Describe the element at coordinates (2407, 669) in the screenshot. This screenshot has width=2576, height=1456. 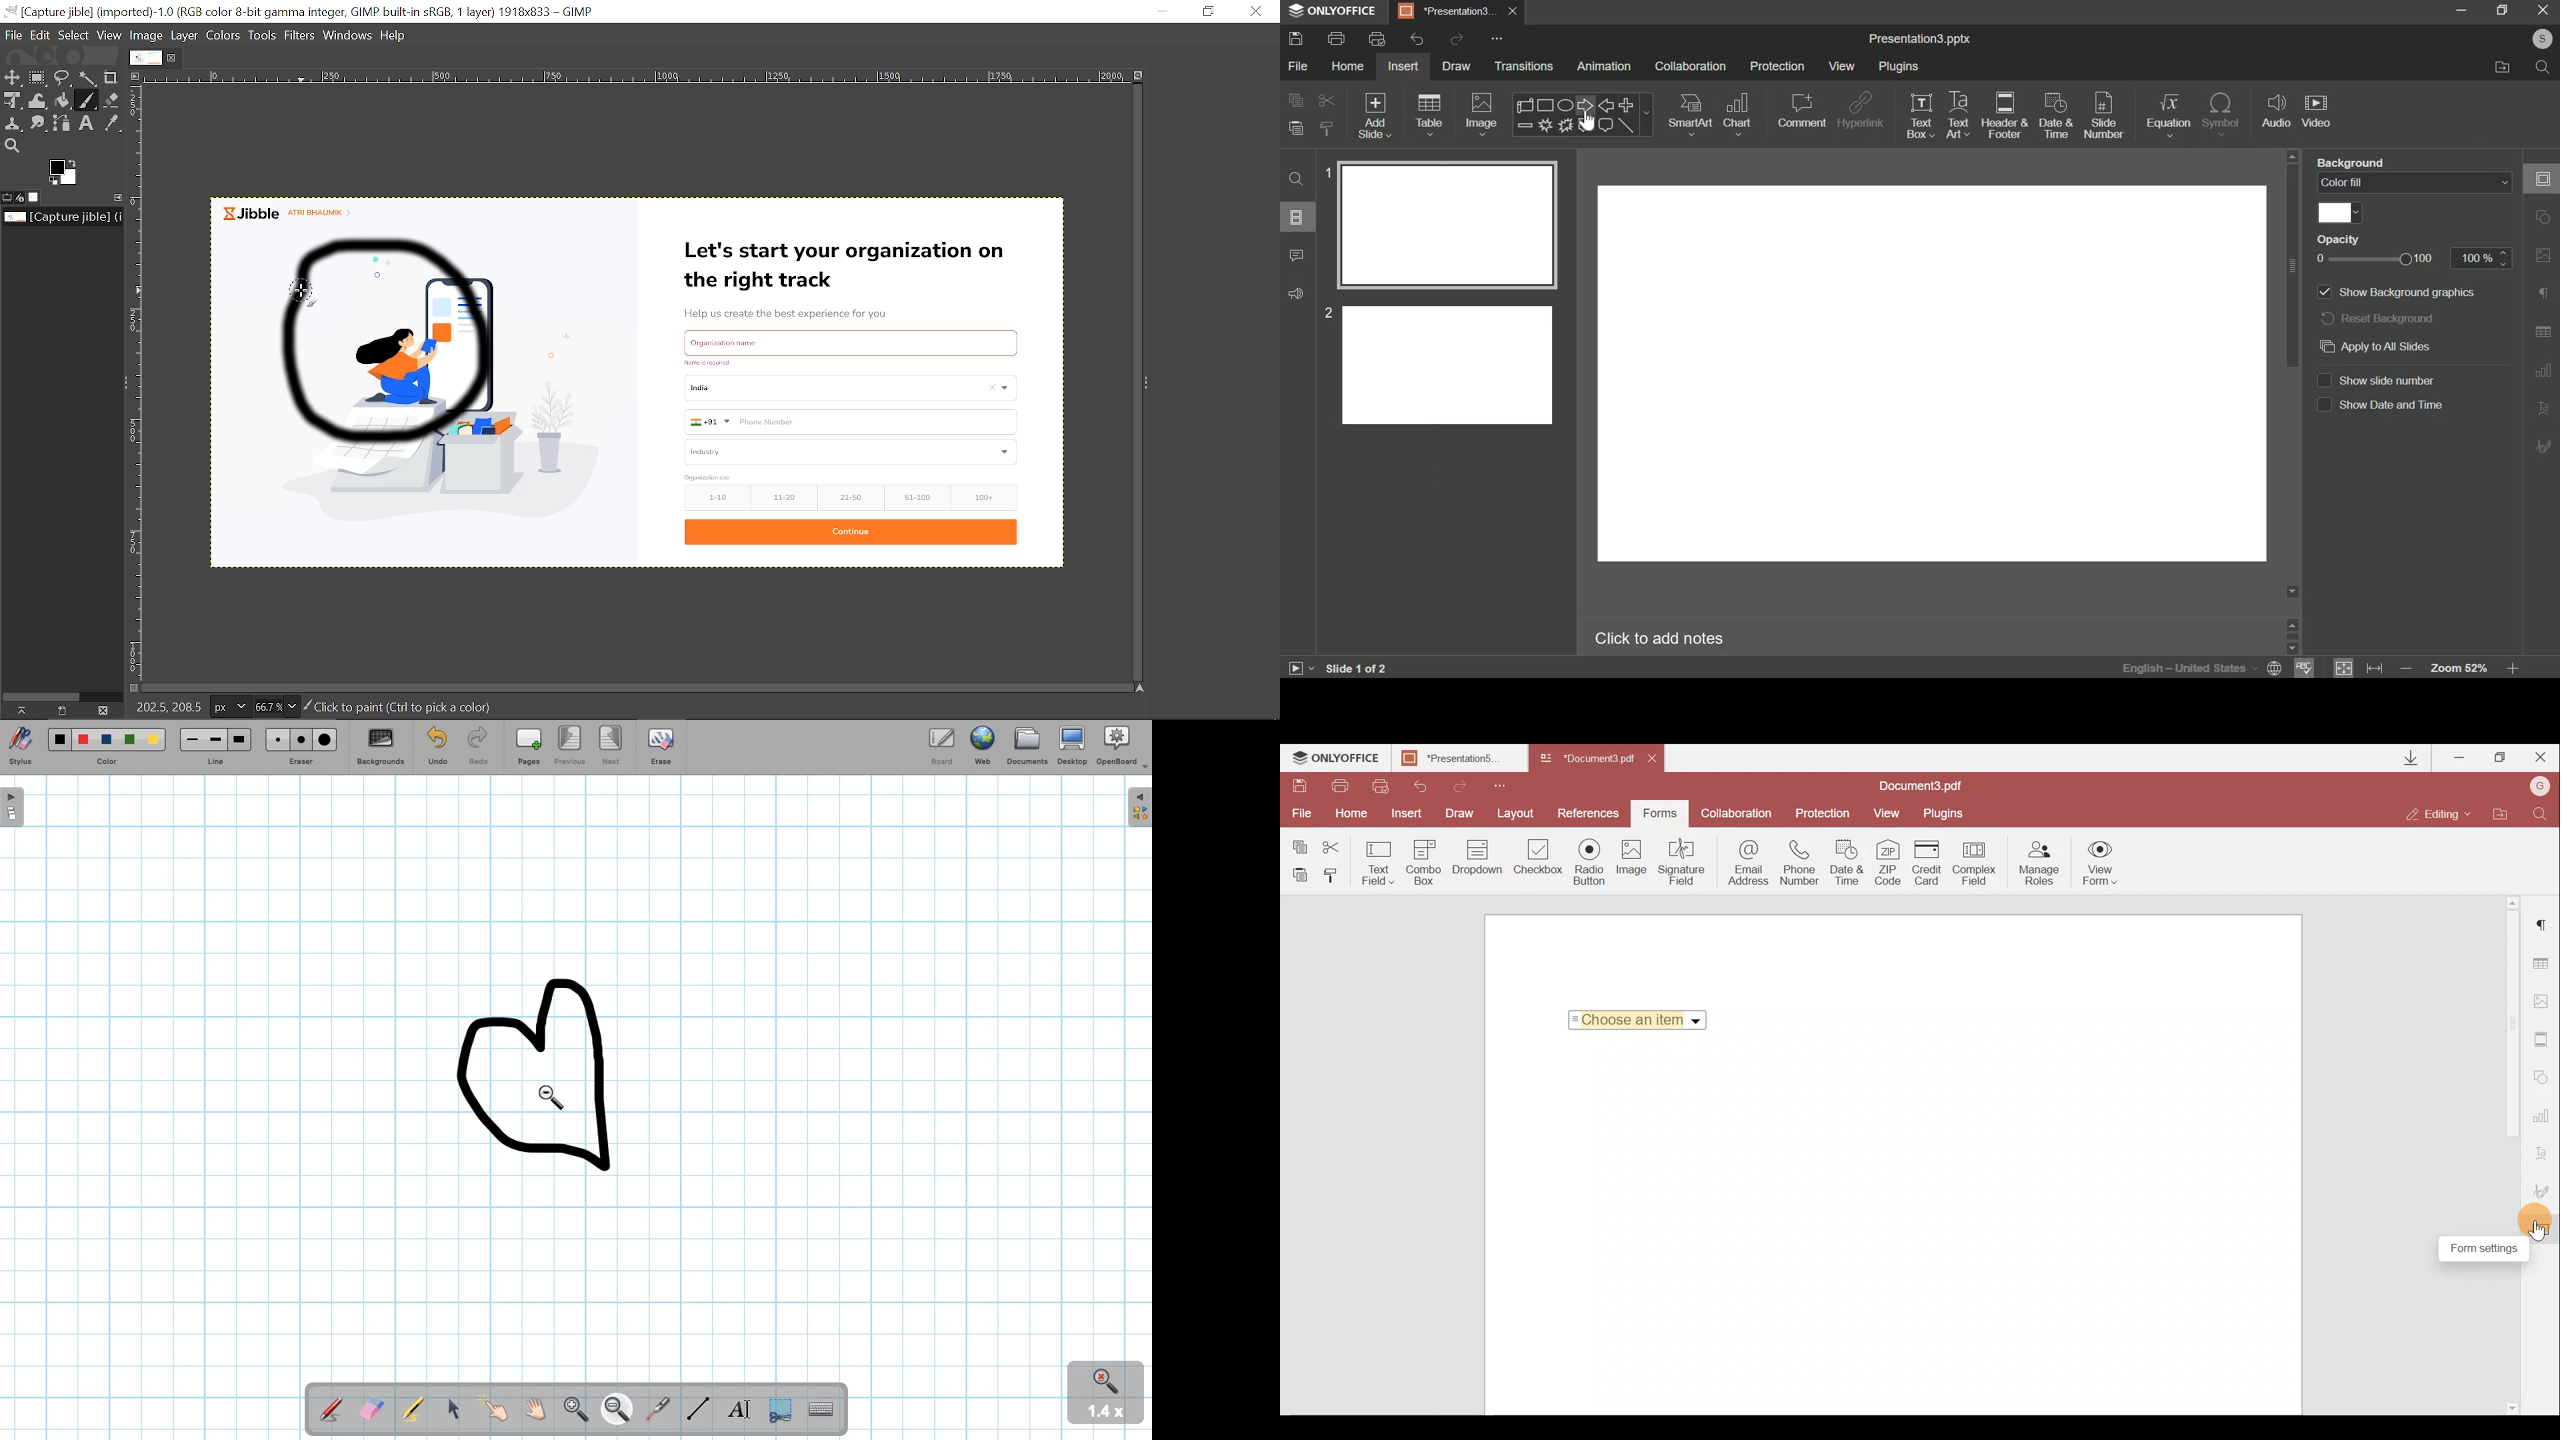
I see `decrease zoom` at that location.